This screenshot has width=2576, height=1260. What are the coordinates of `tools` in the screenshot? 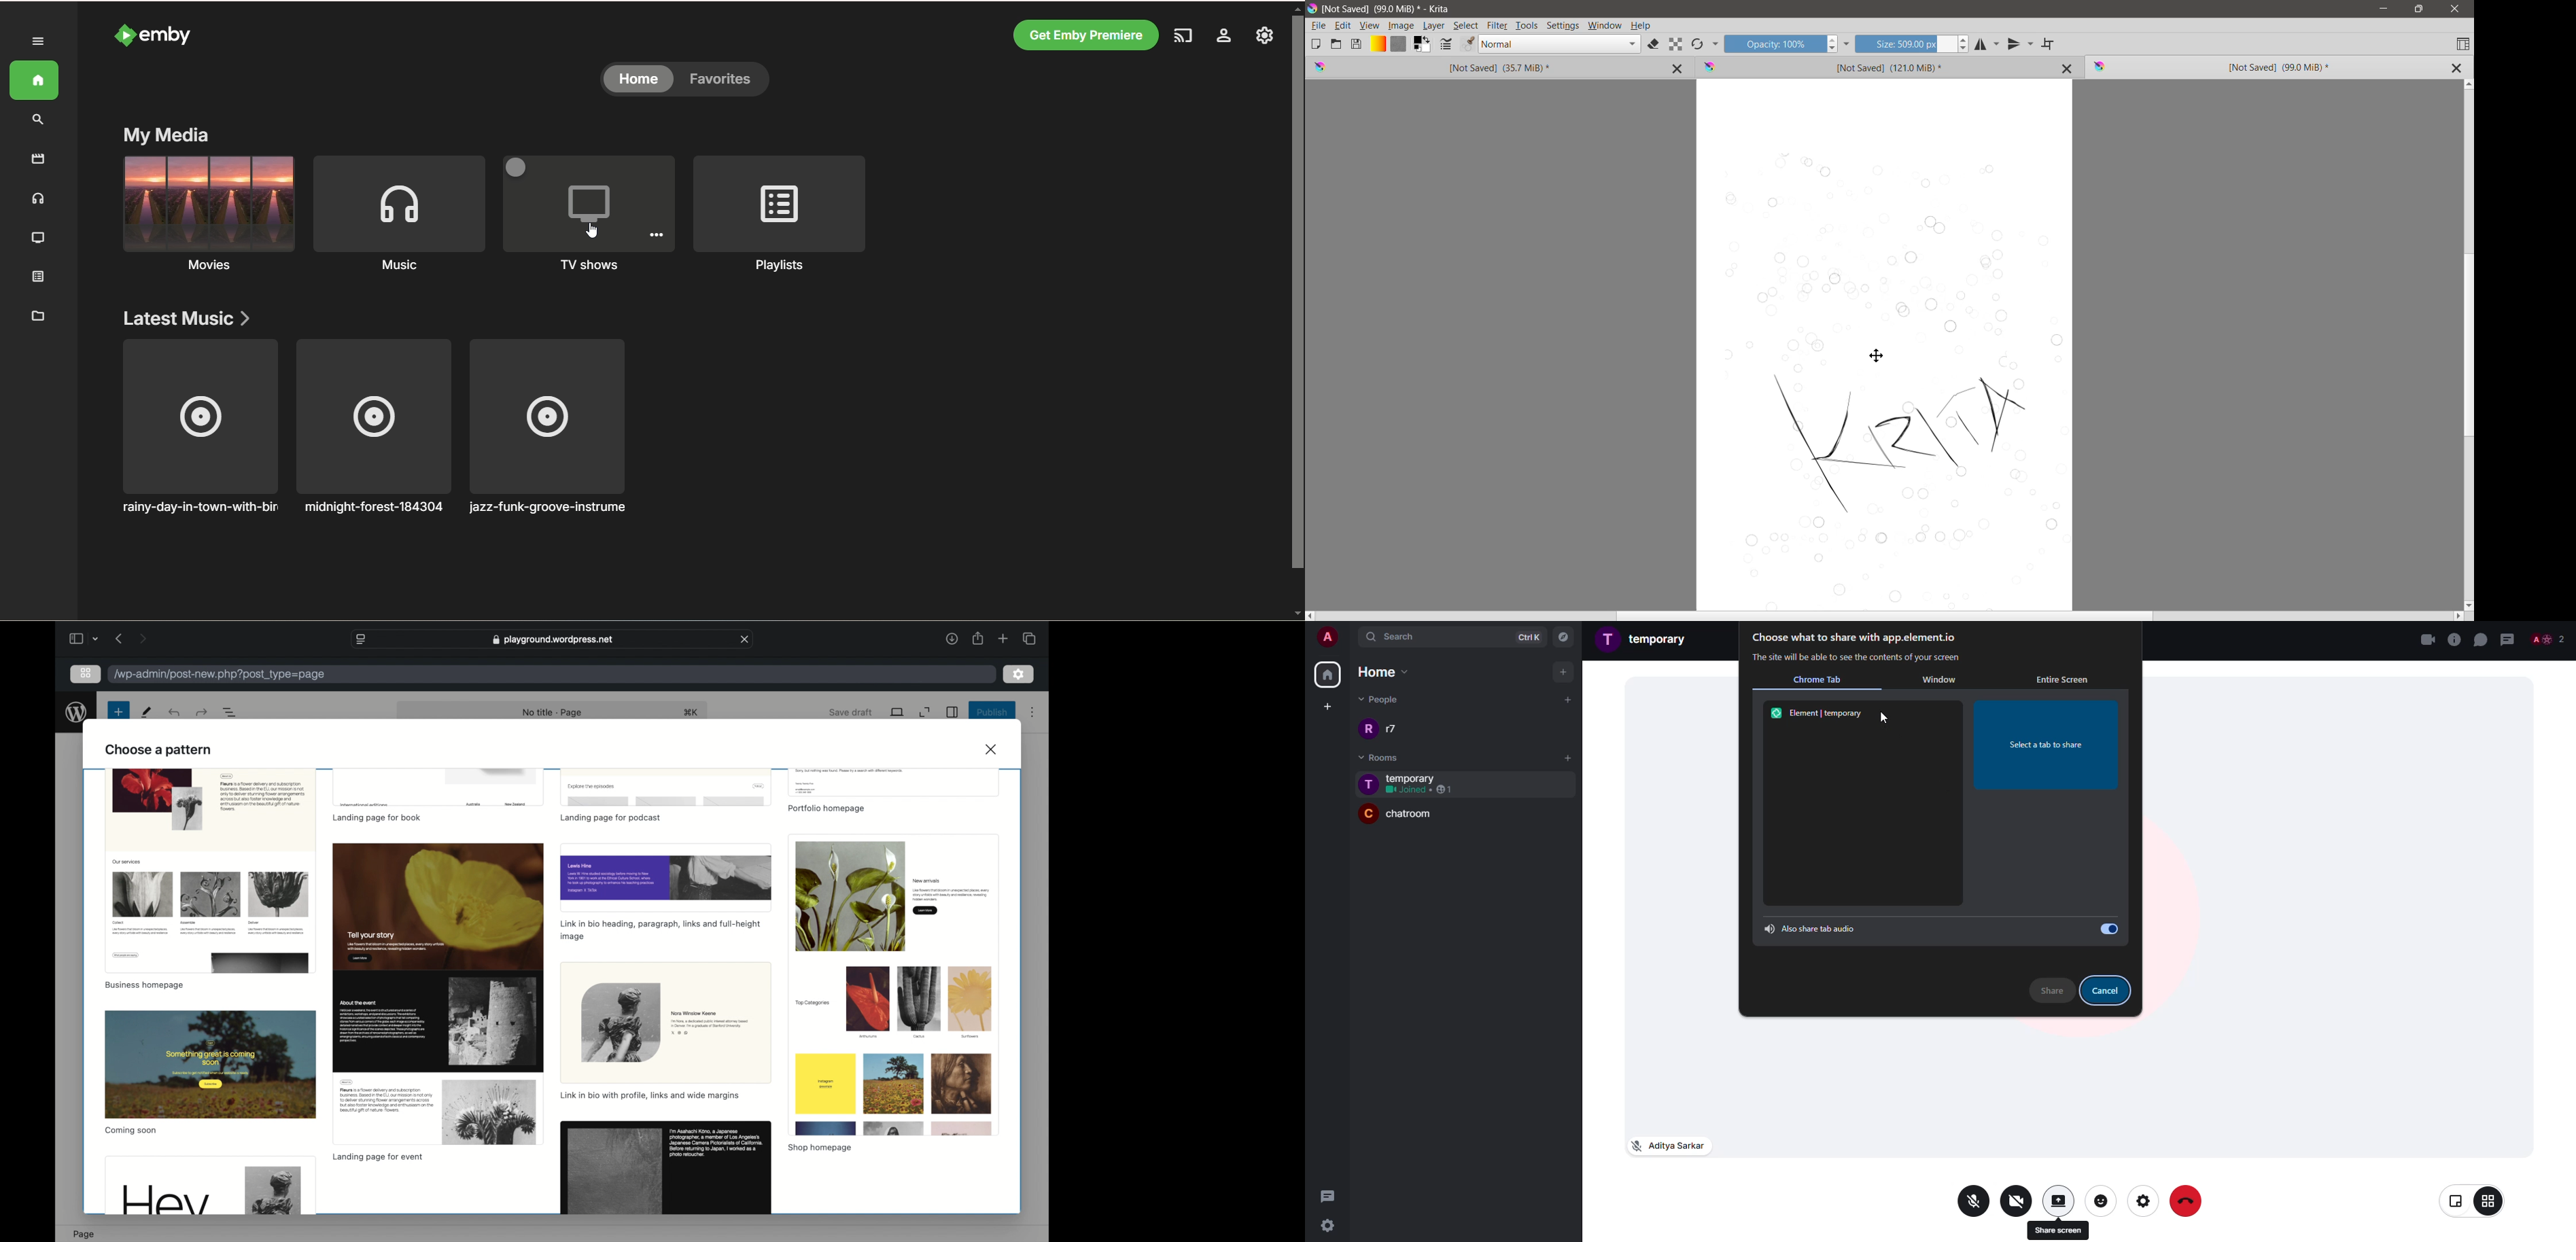 It's located at (147, 712).